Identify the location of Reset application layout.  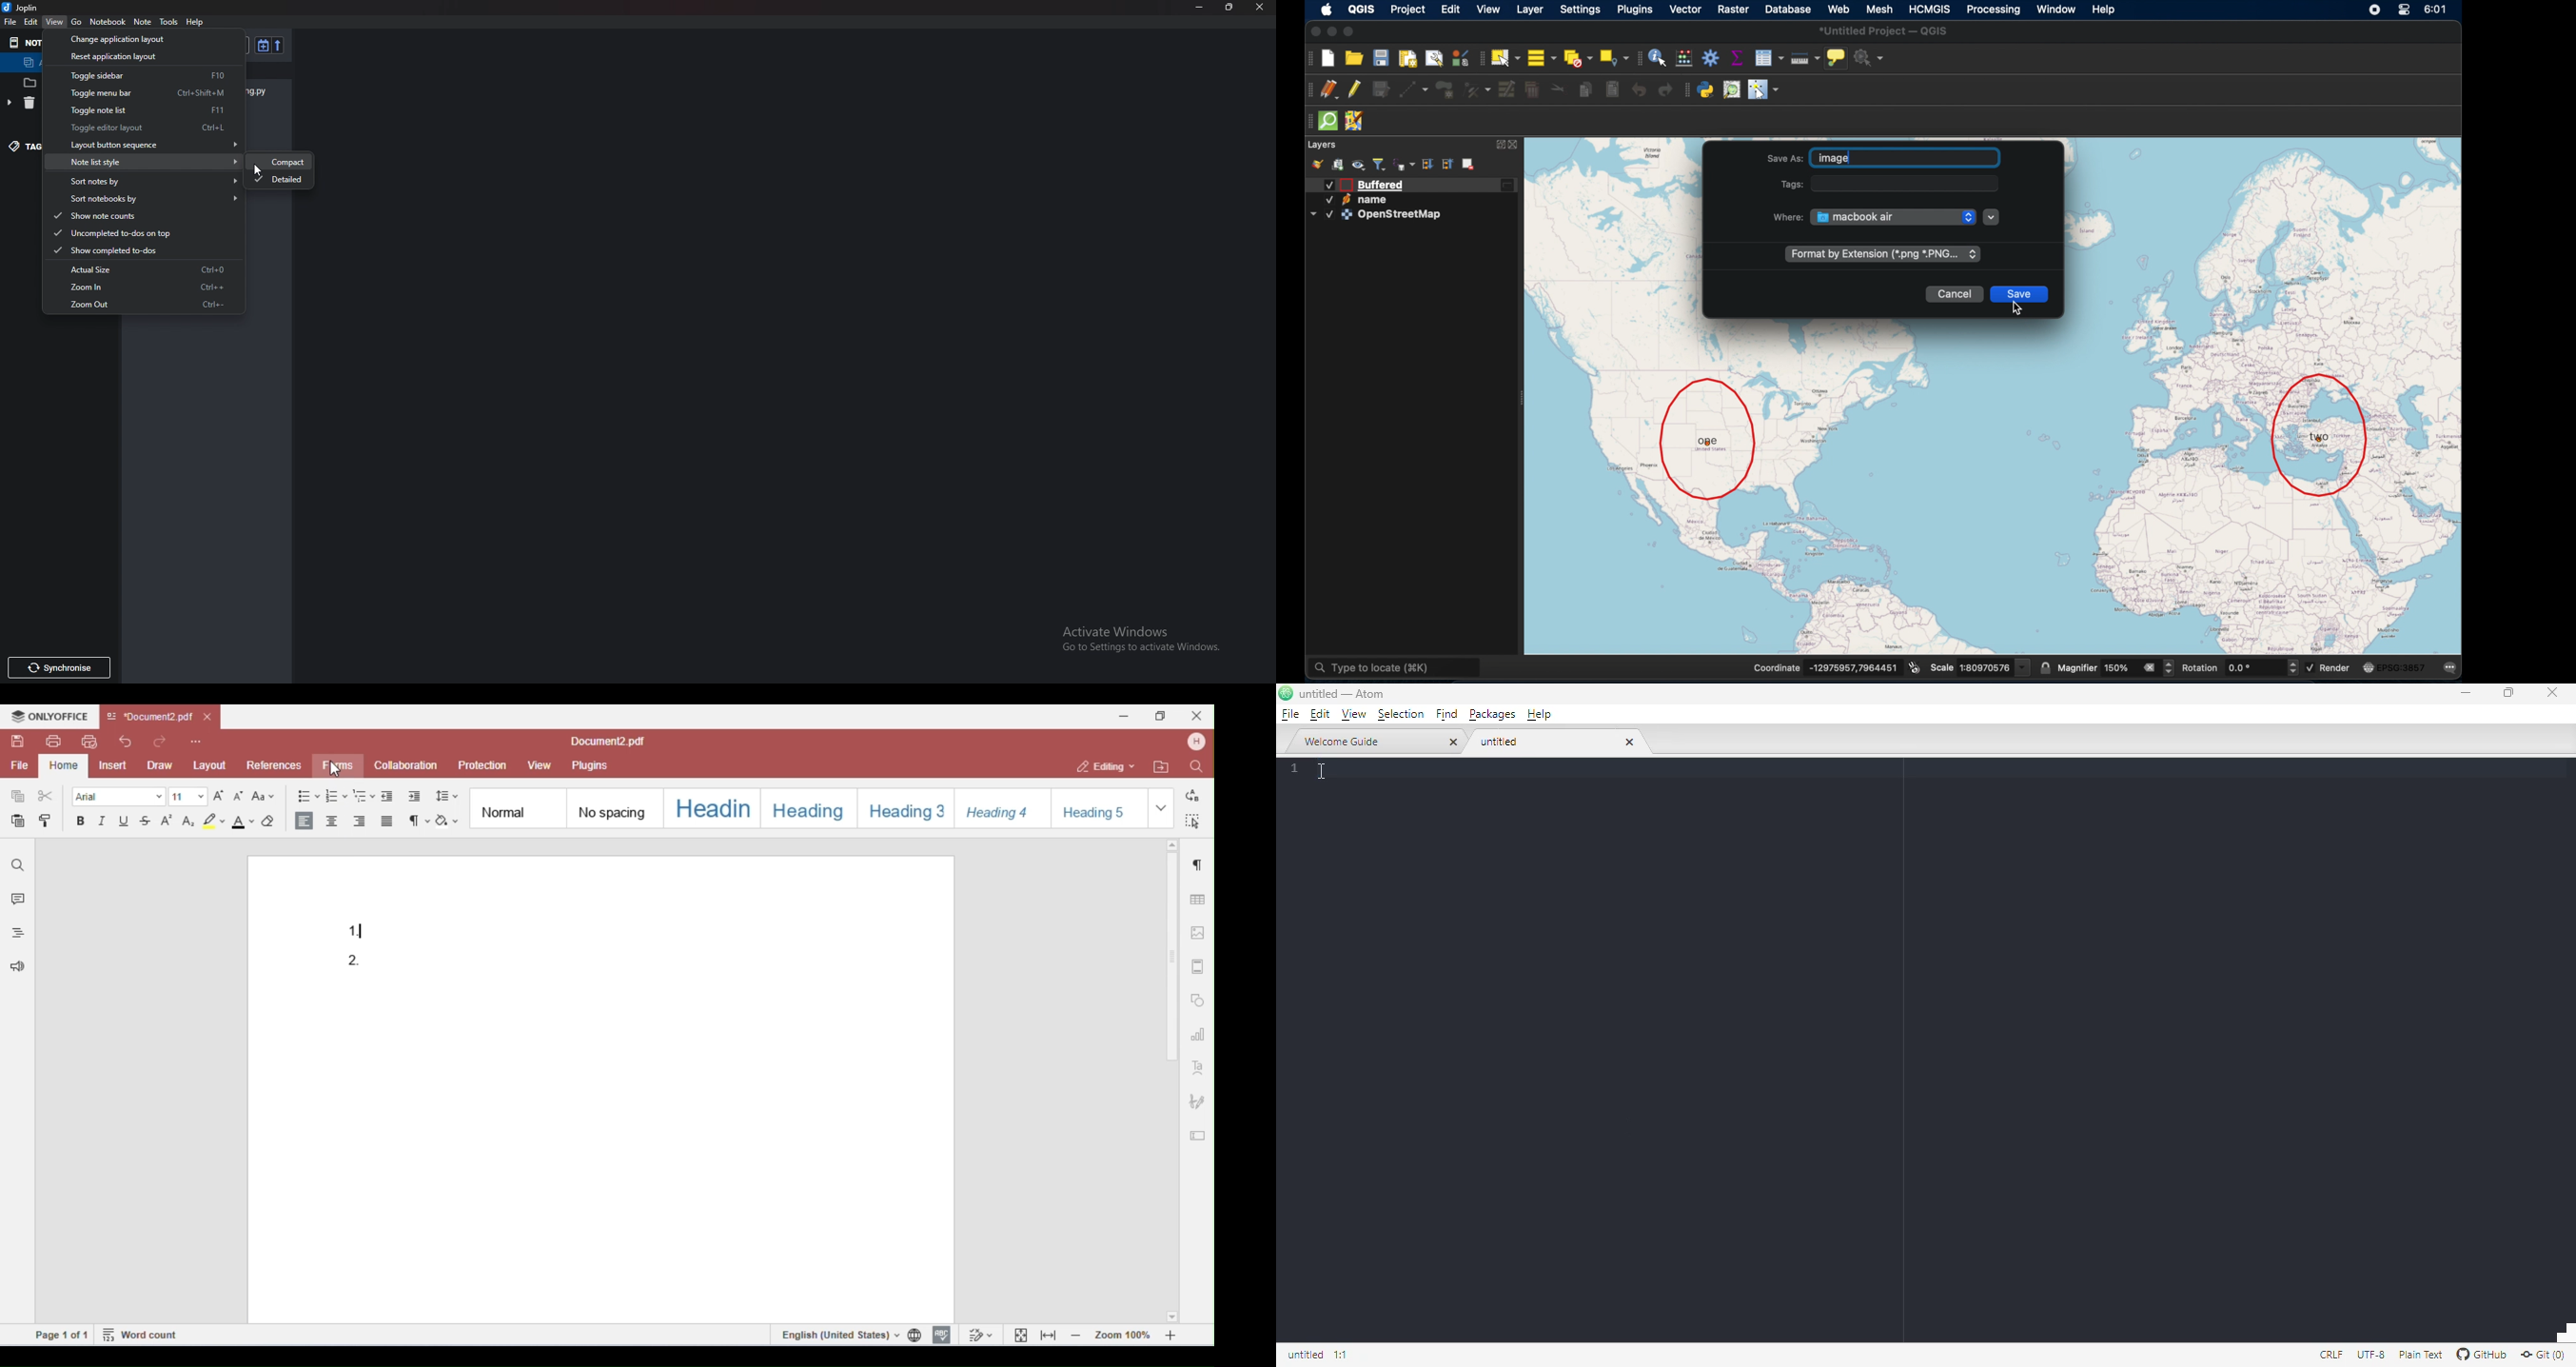
(137, 56).